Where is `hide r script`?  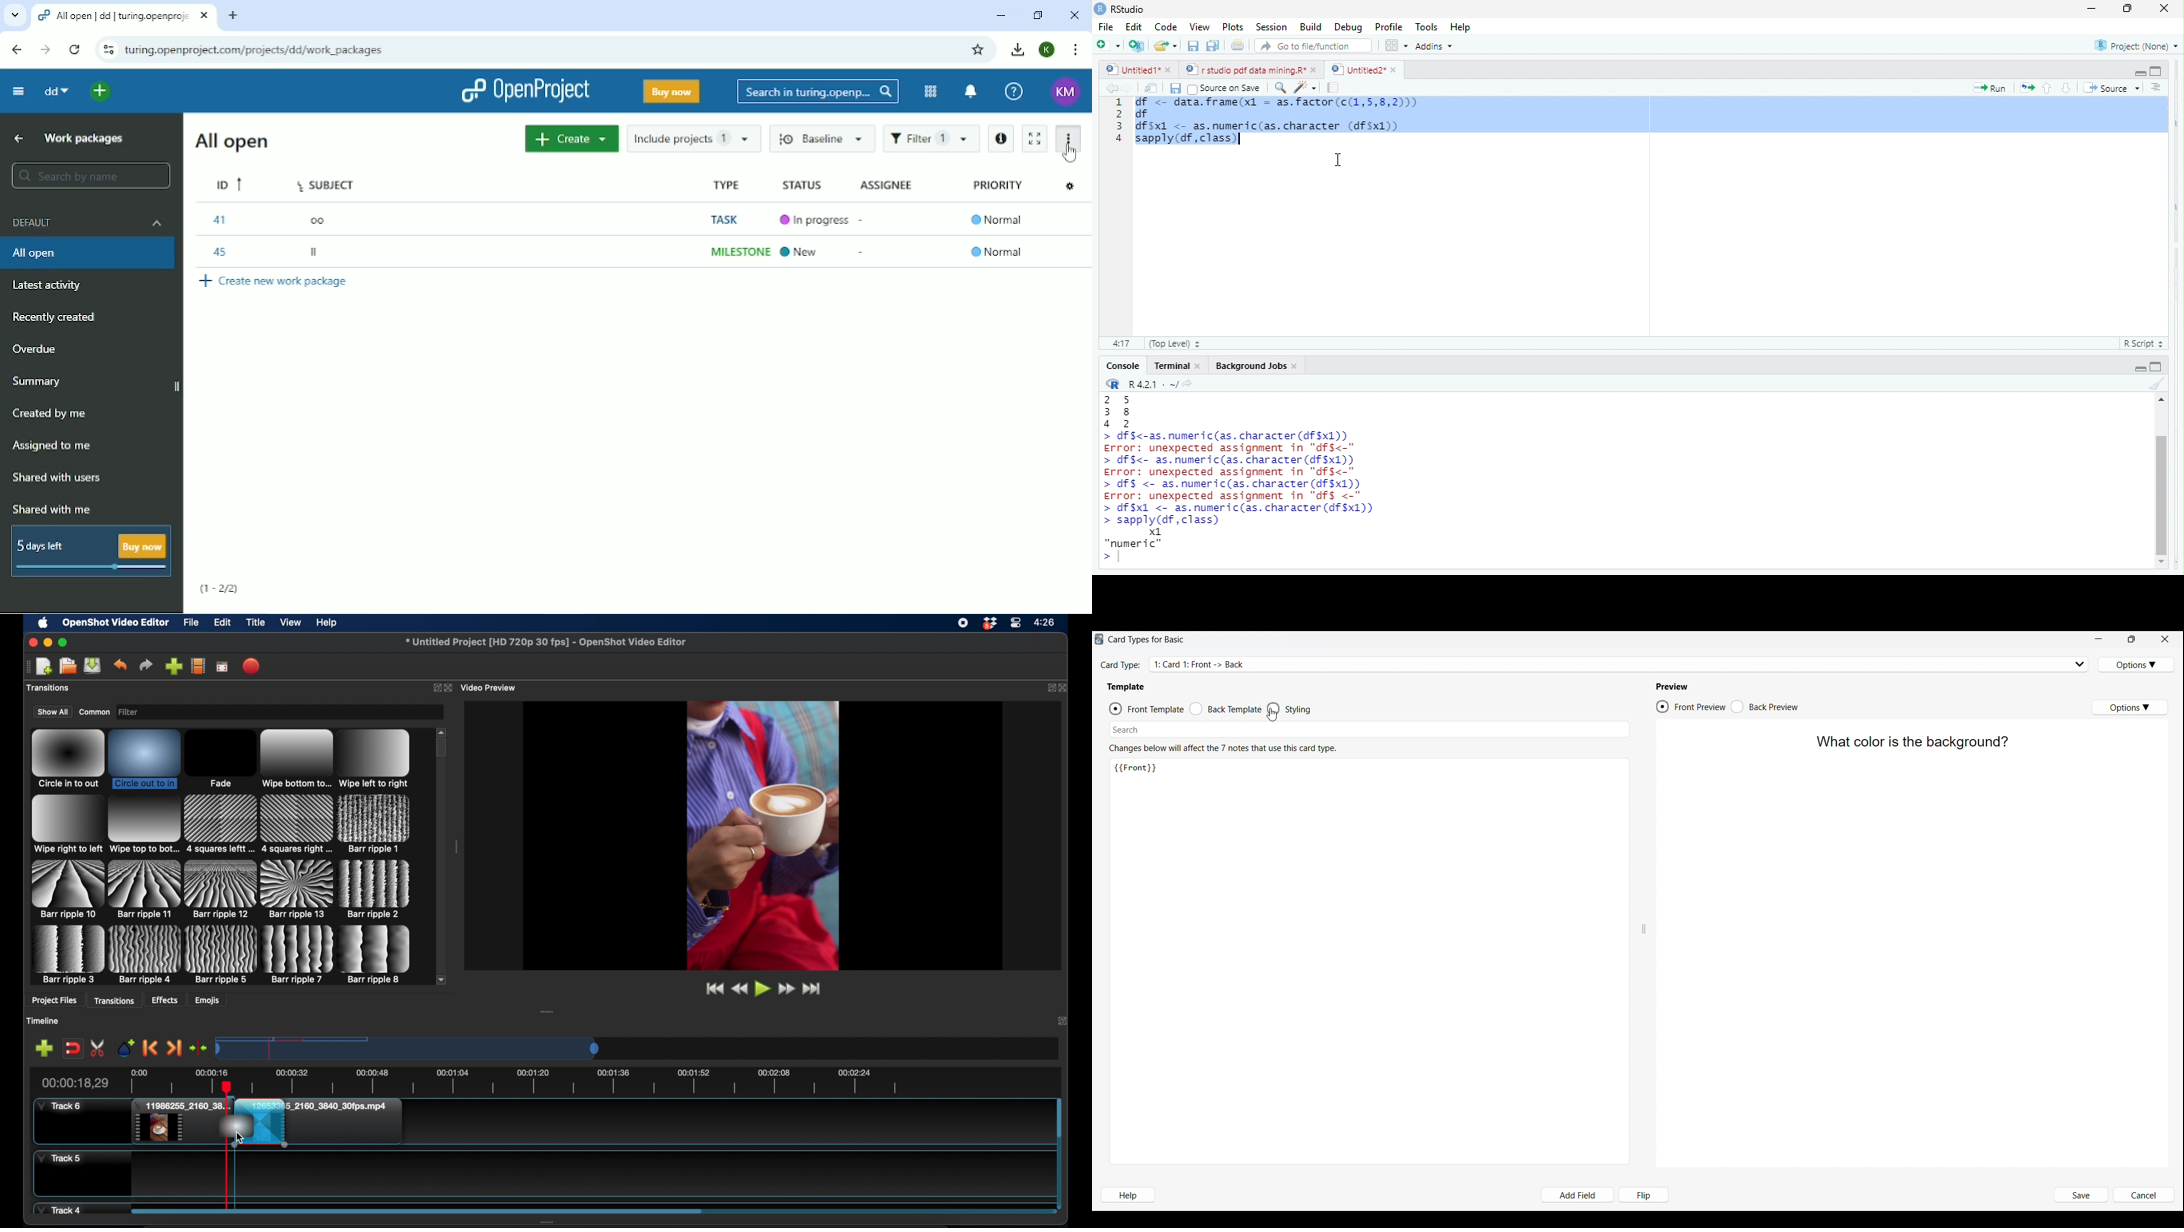 hide r script is located at coordinates (2138, 73).